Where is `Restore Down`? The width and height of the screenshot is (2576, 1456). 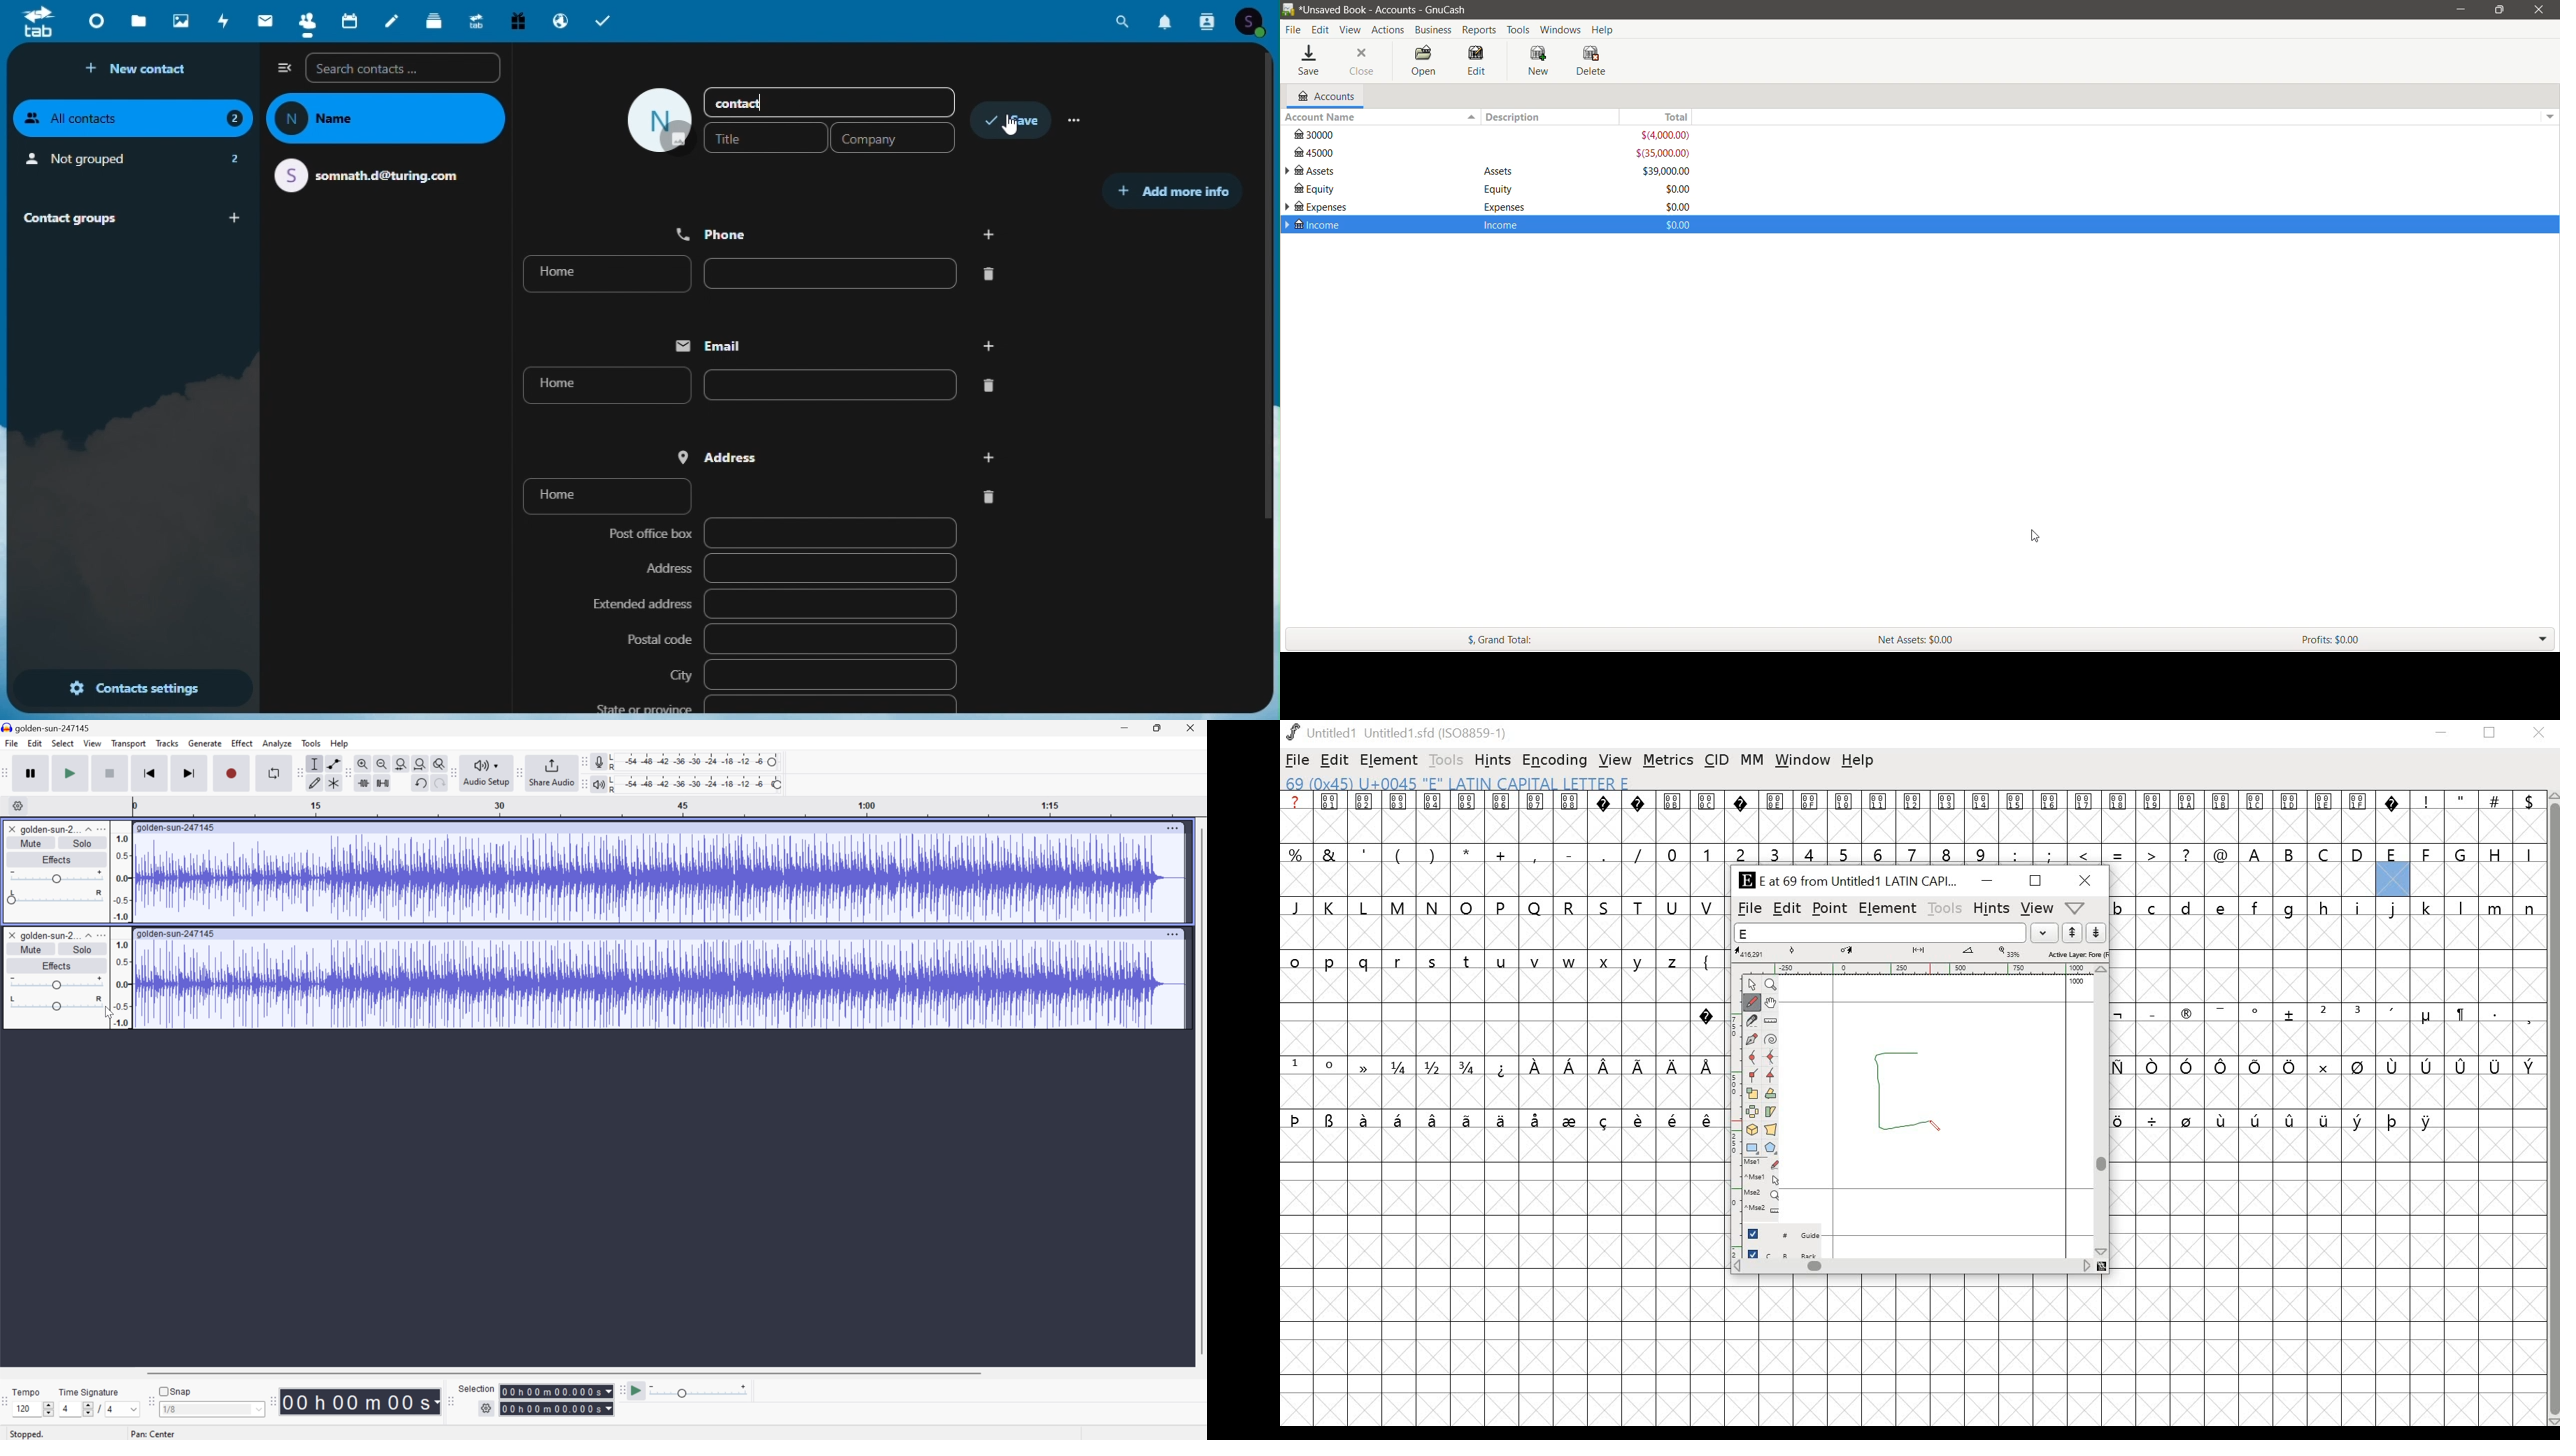 Restore Down is located at coordinates (2499, 10).